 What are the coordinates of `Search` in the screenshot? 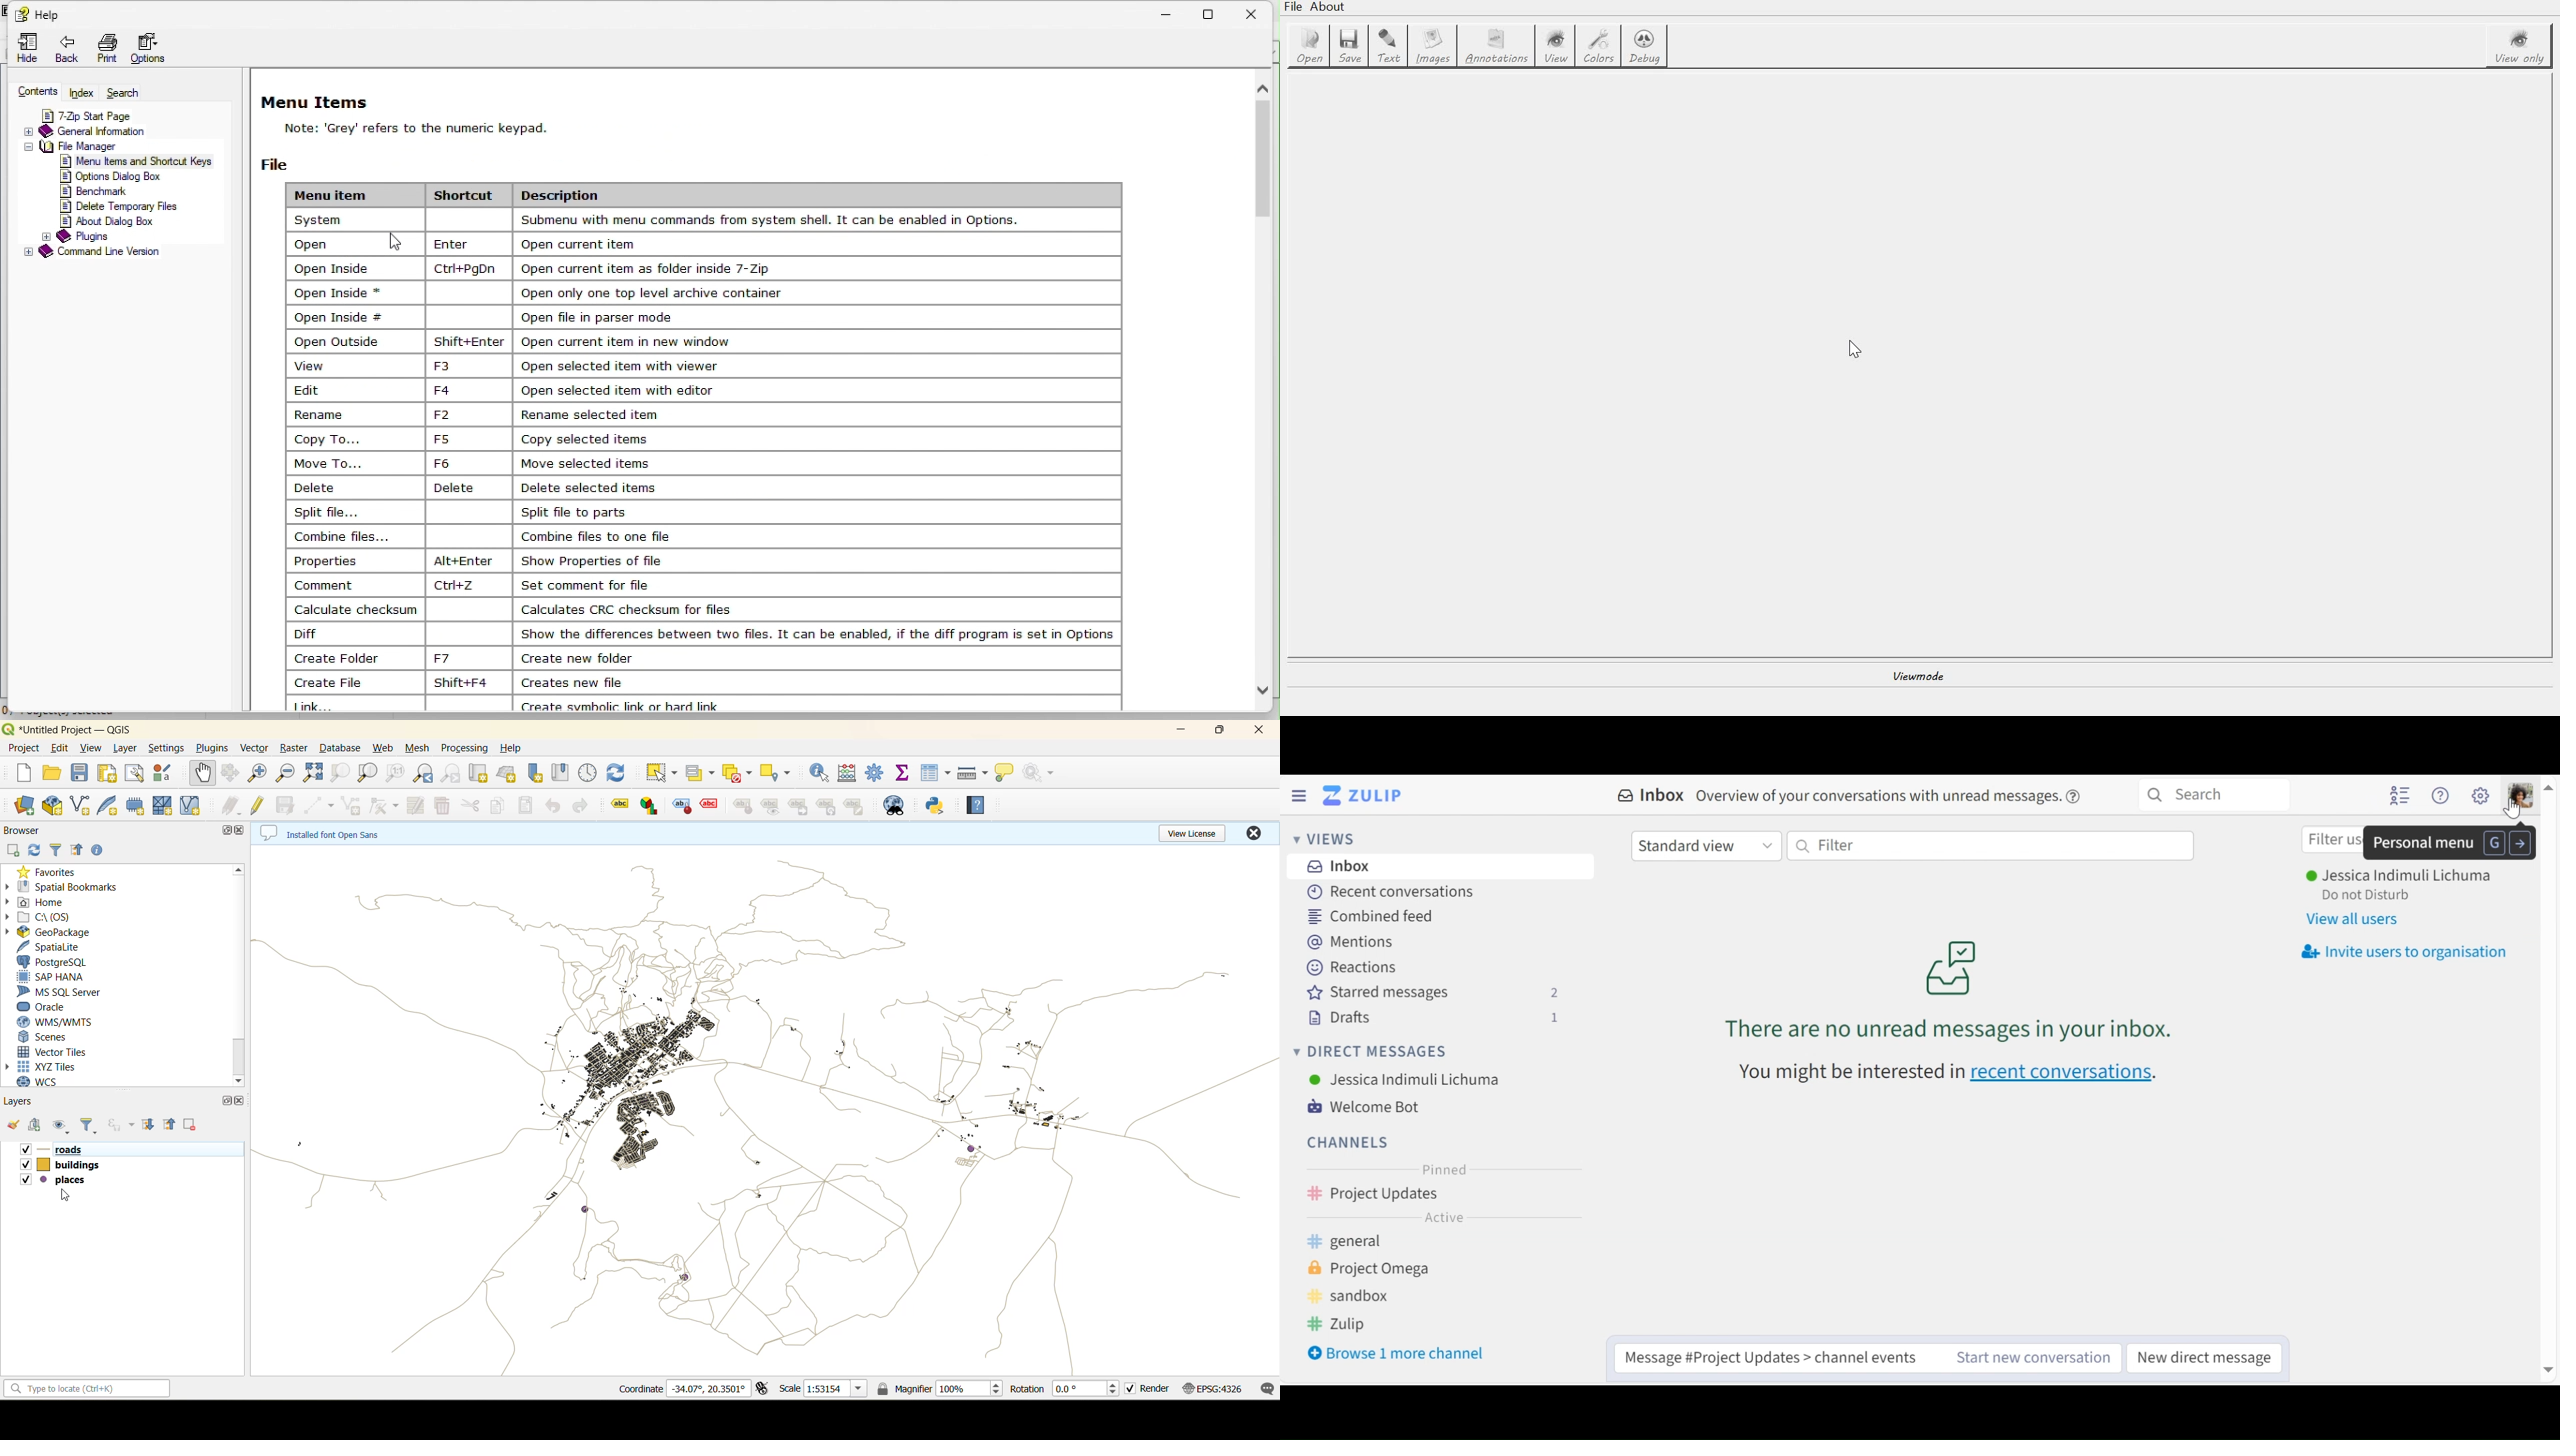 It's located at (2214, 795).